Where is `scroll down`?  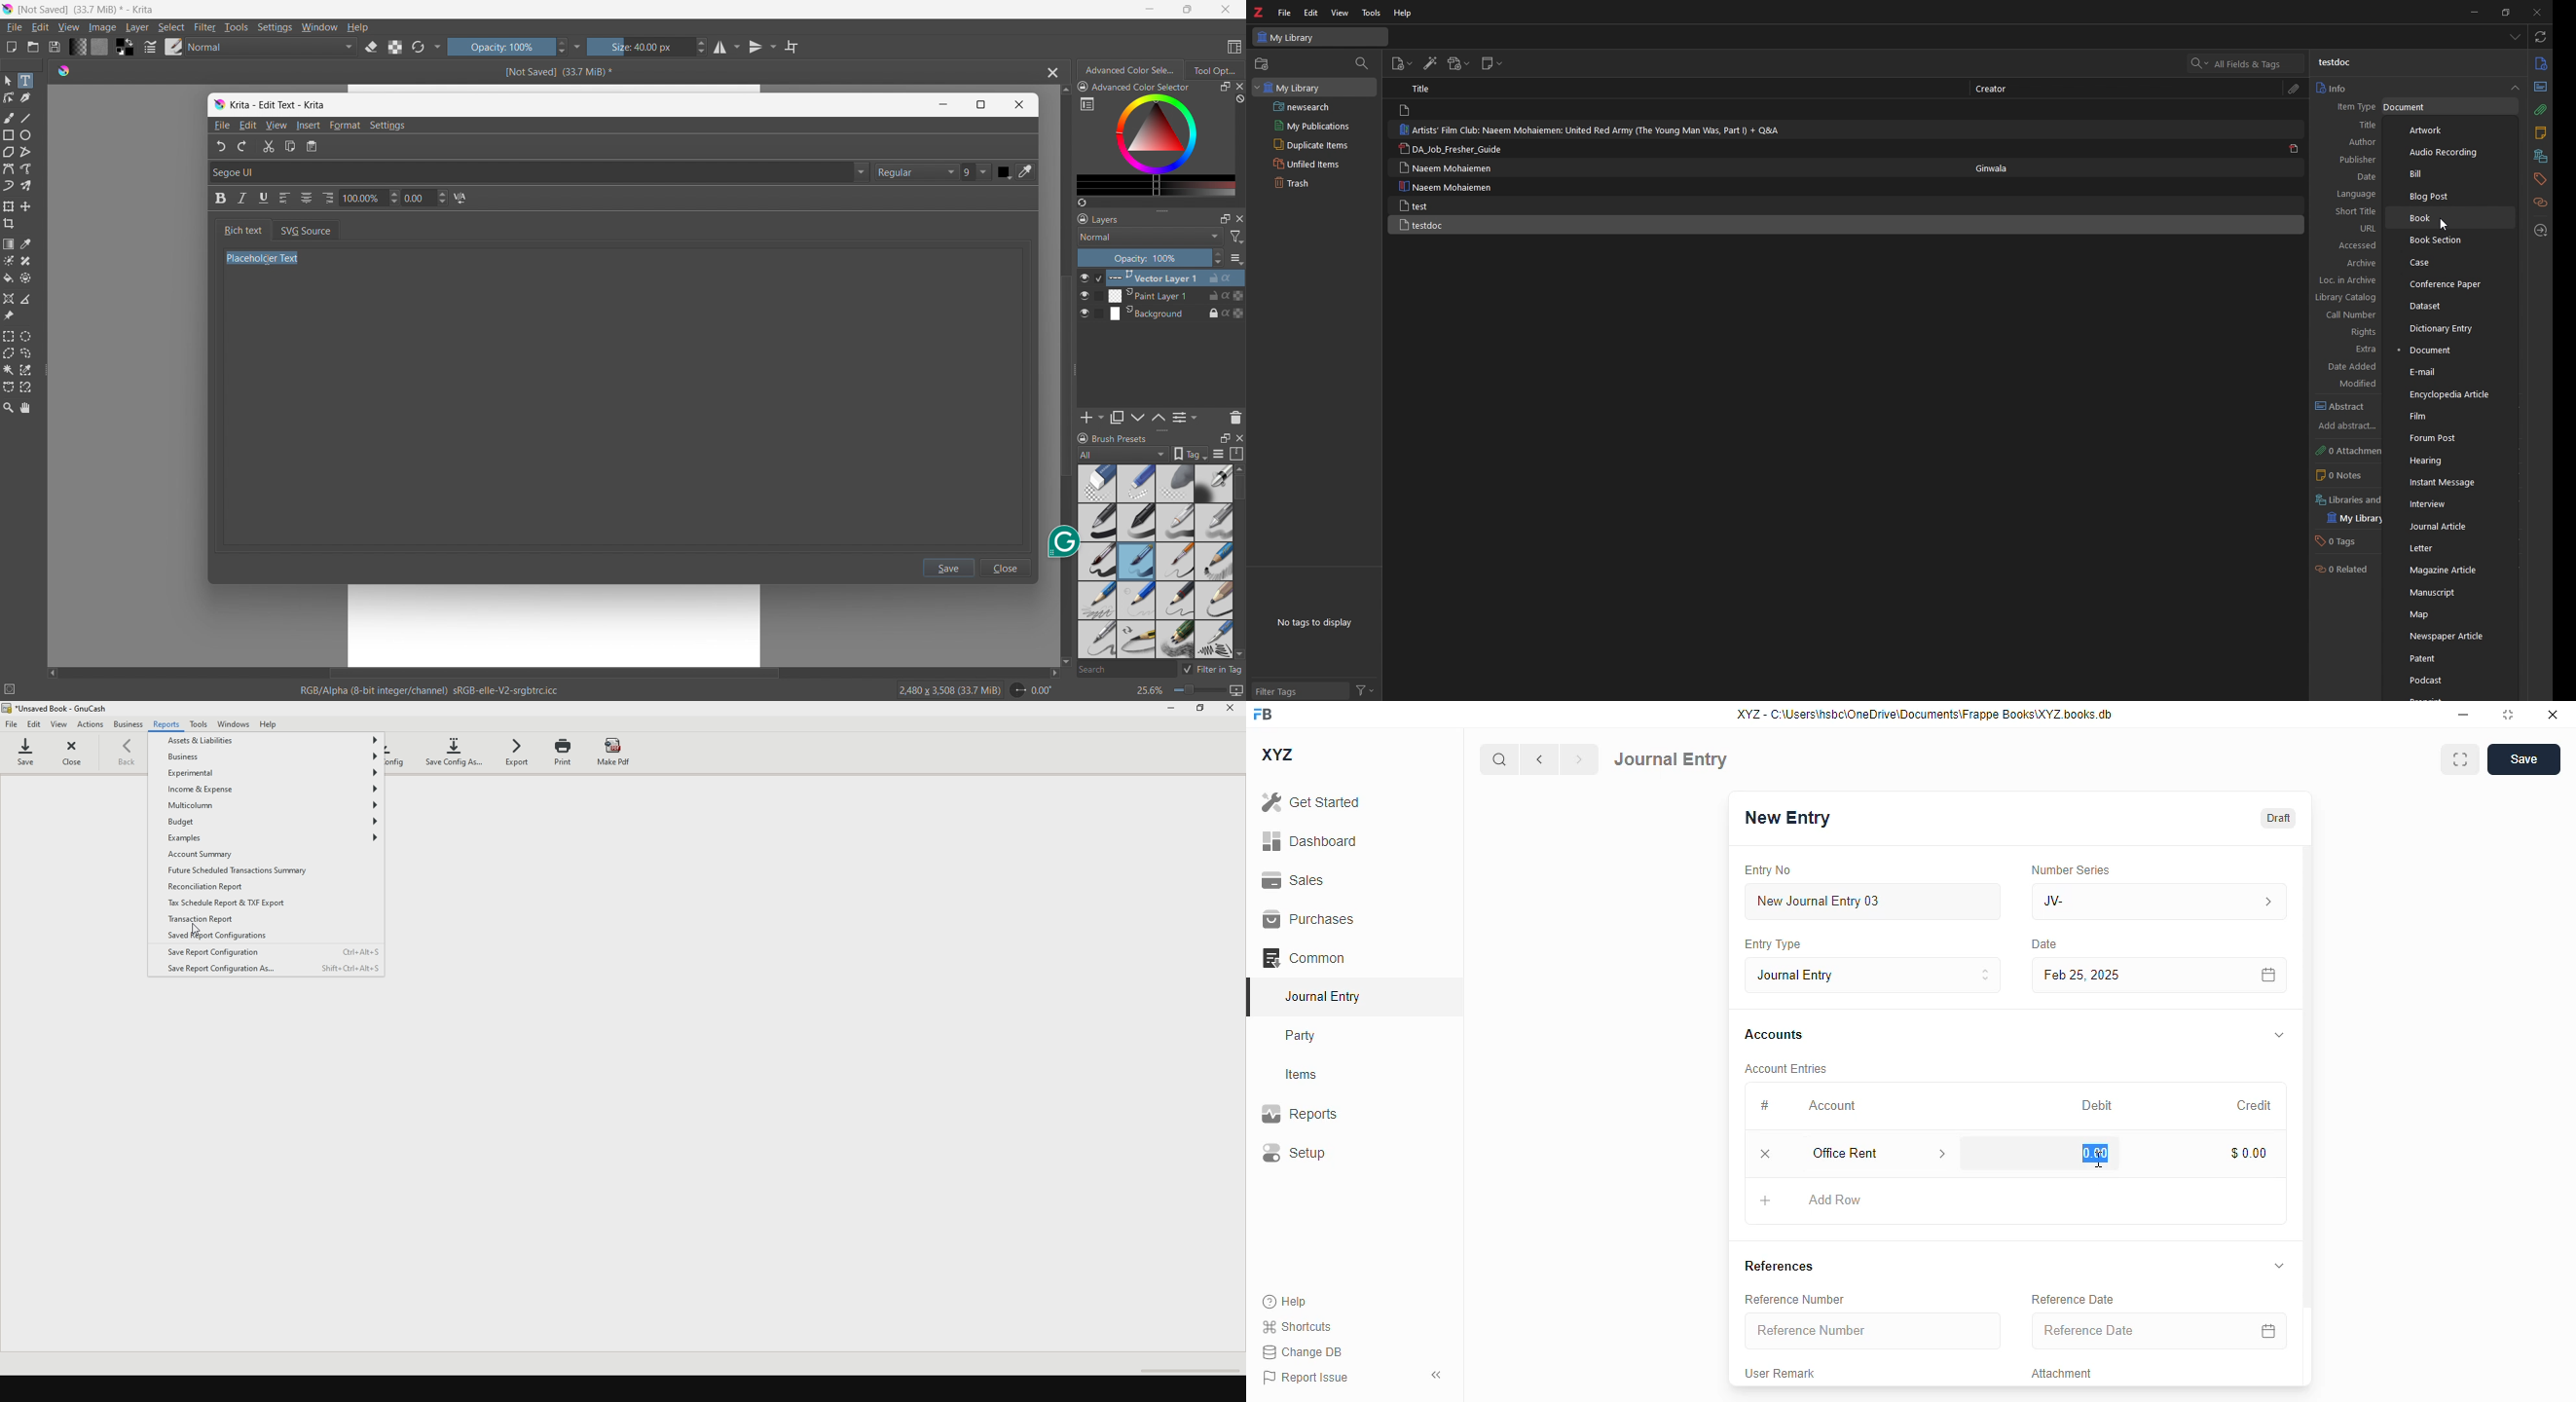
scroll down is located at coordinates (1065, 663).